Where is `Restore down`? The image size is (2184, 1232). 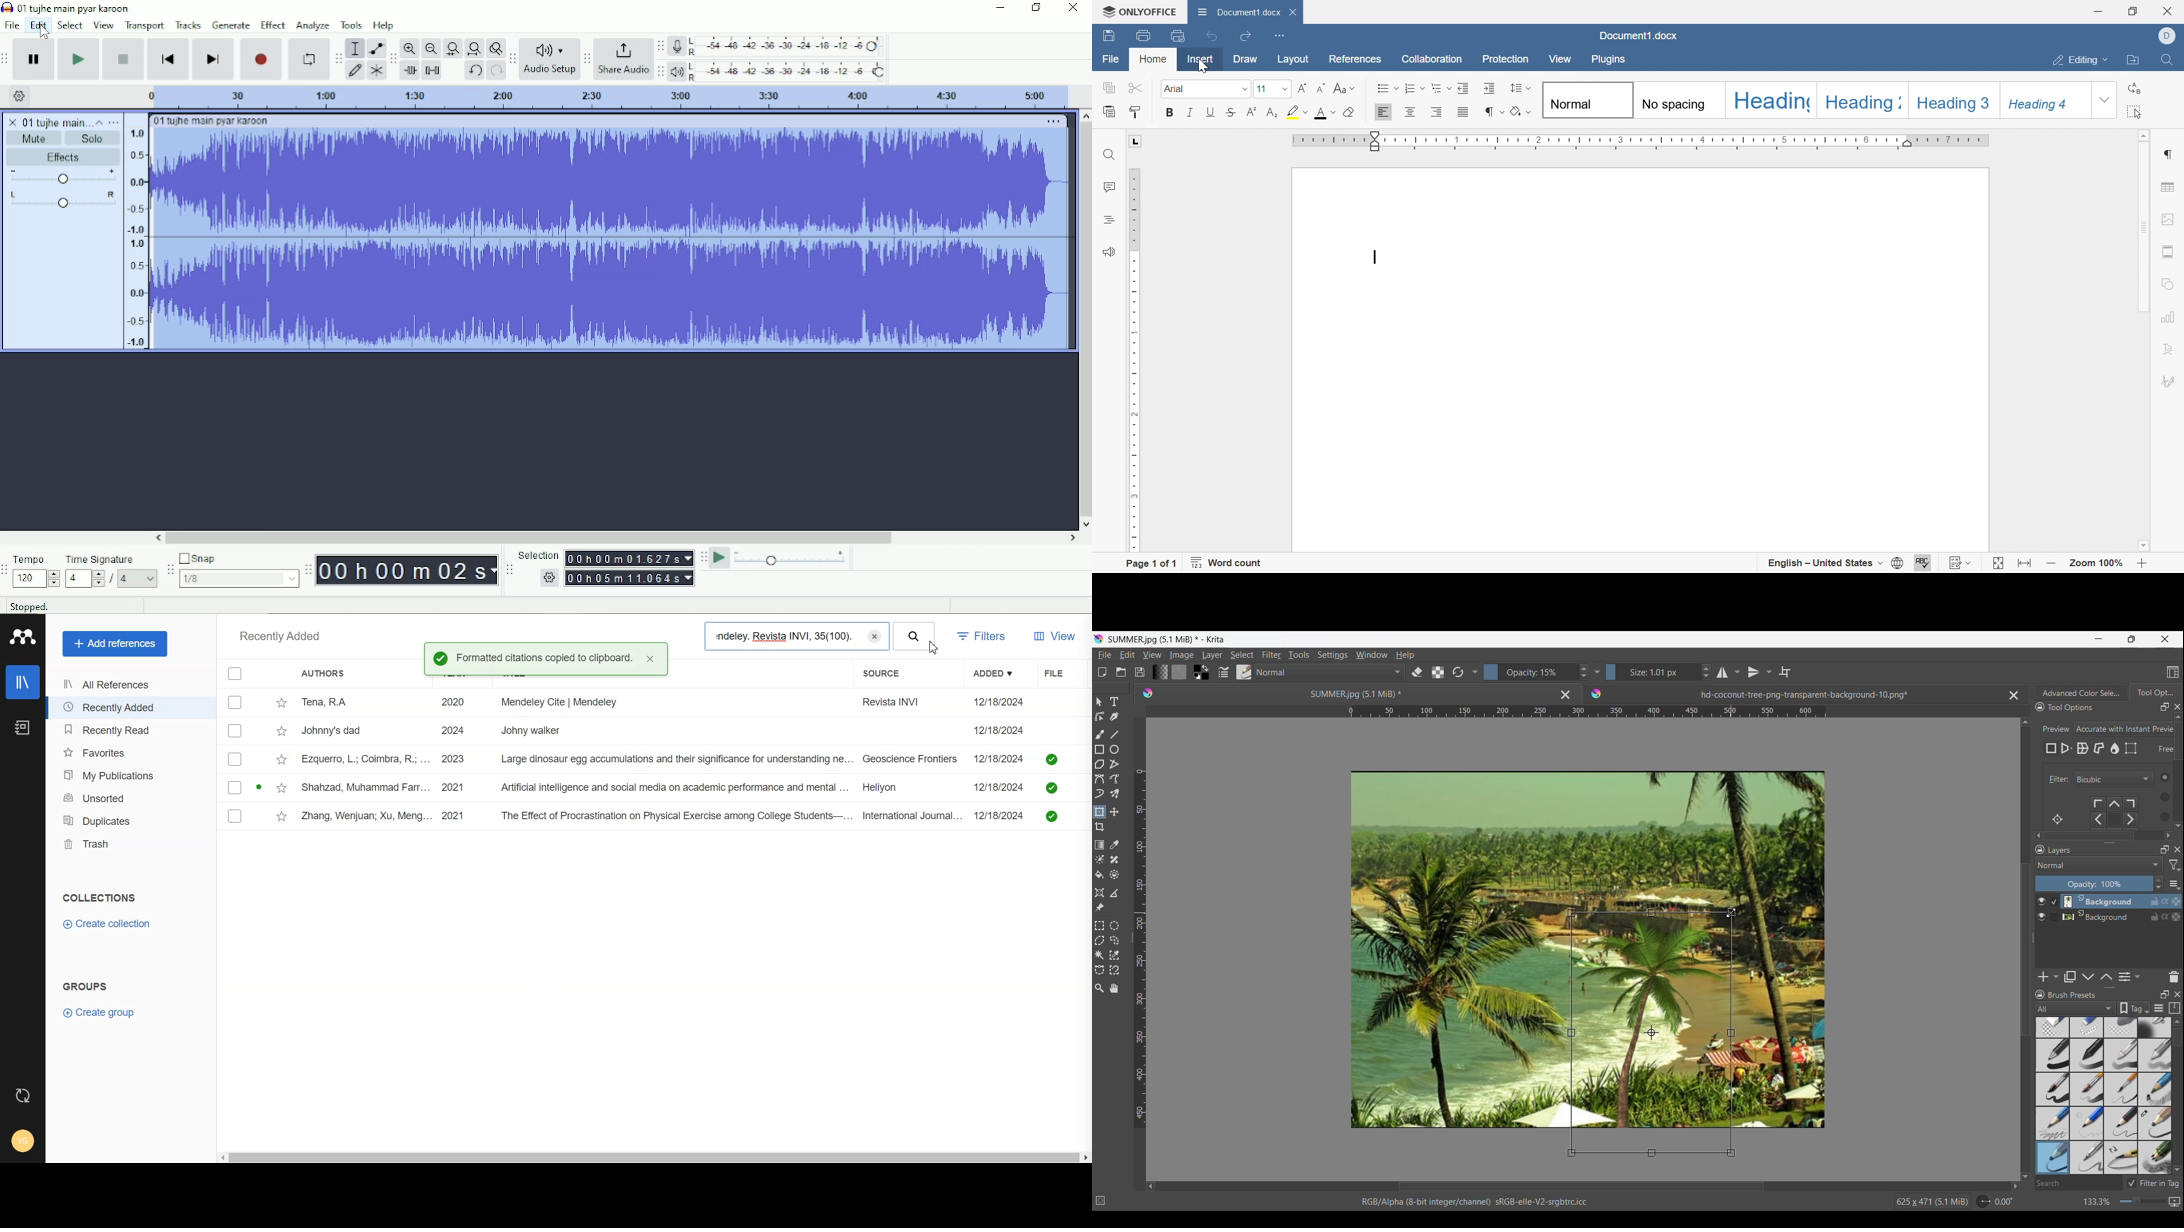 Restore down is located at coordinates (1036, 8).